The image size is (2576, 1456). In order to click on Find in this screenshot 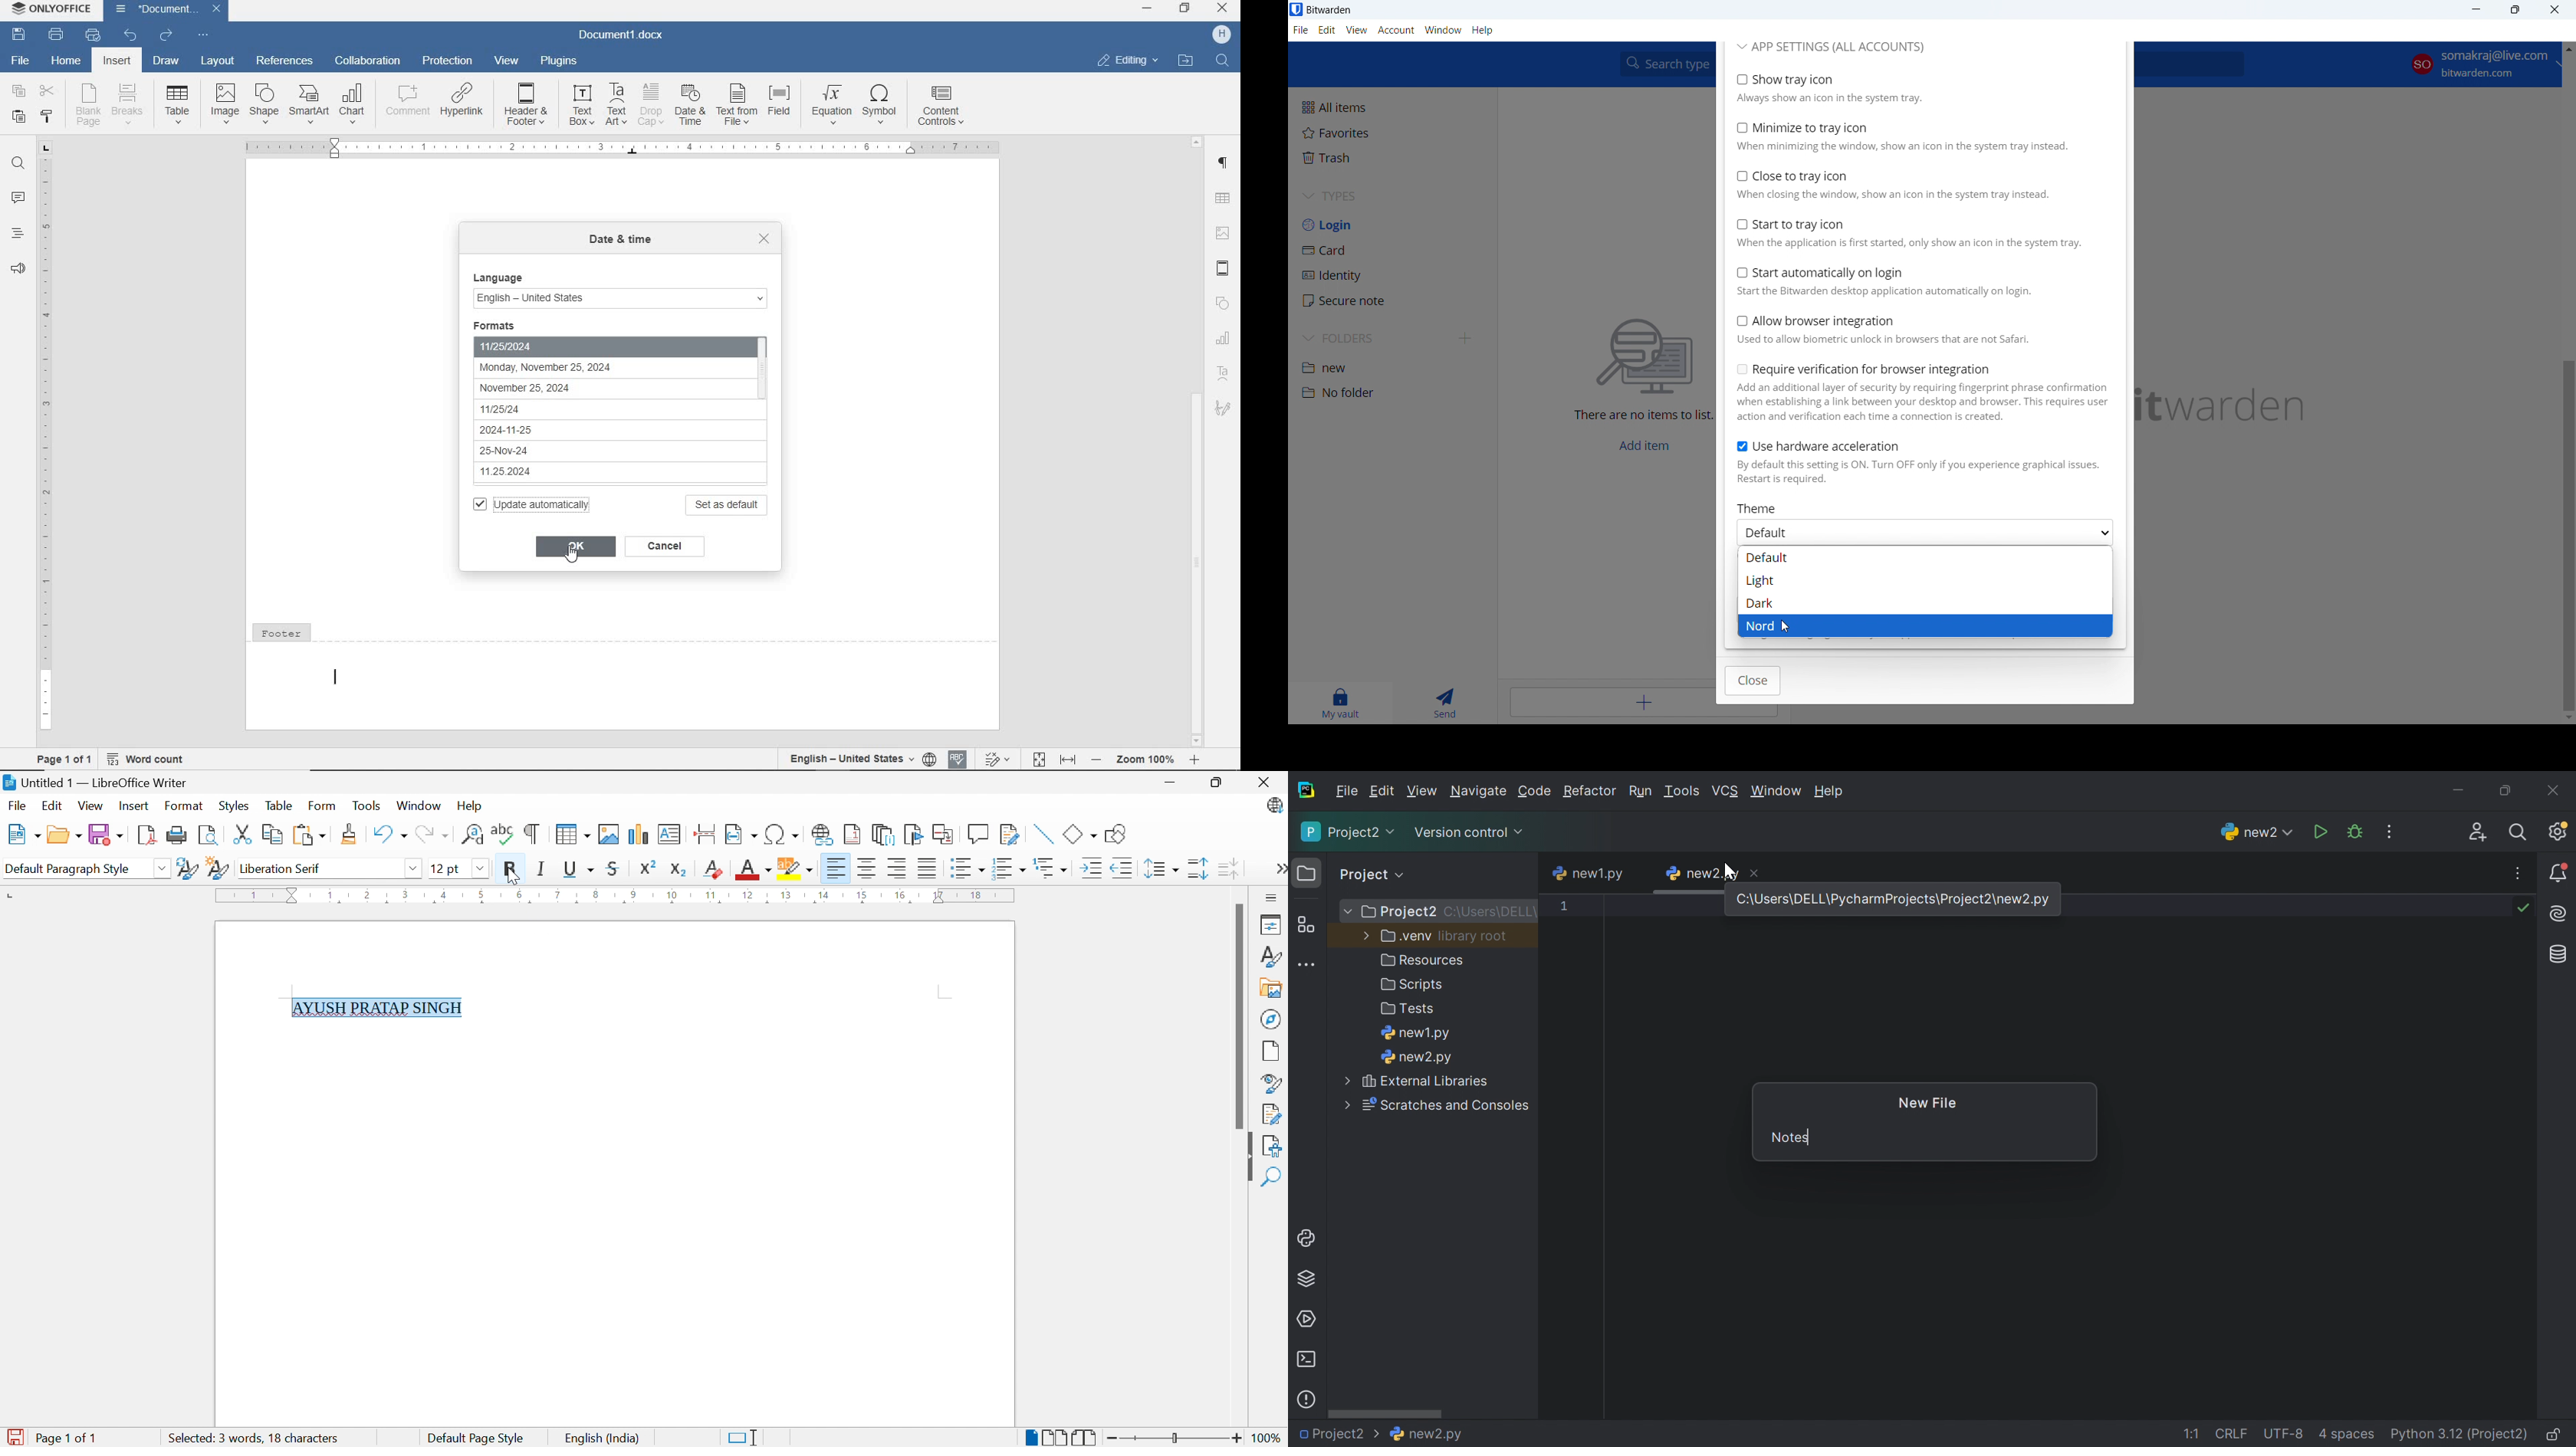, I will do `click(1275, 1177)`.